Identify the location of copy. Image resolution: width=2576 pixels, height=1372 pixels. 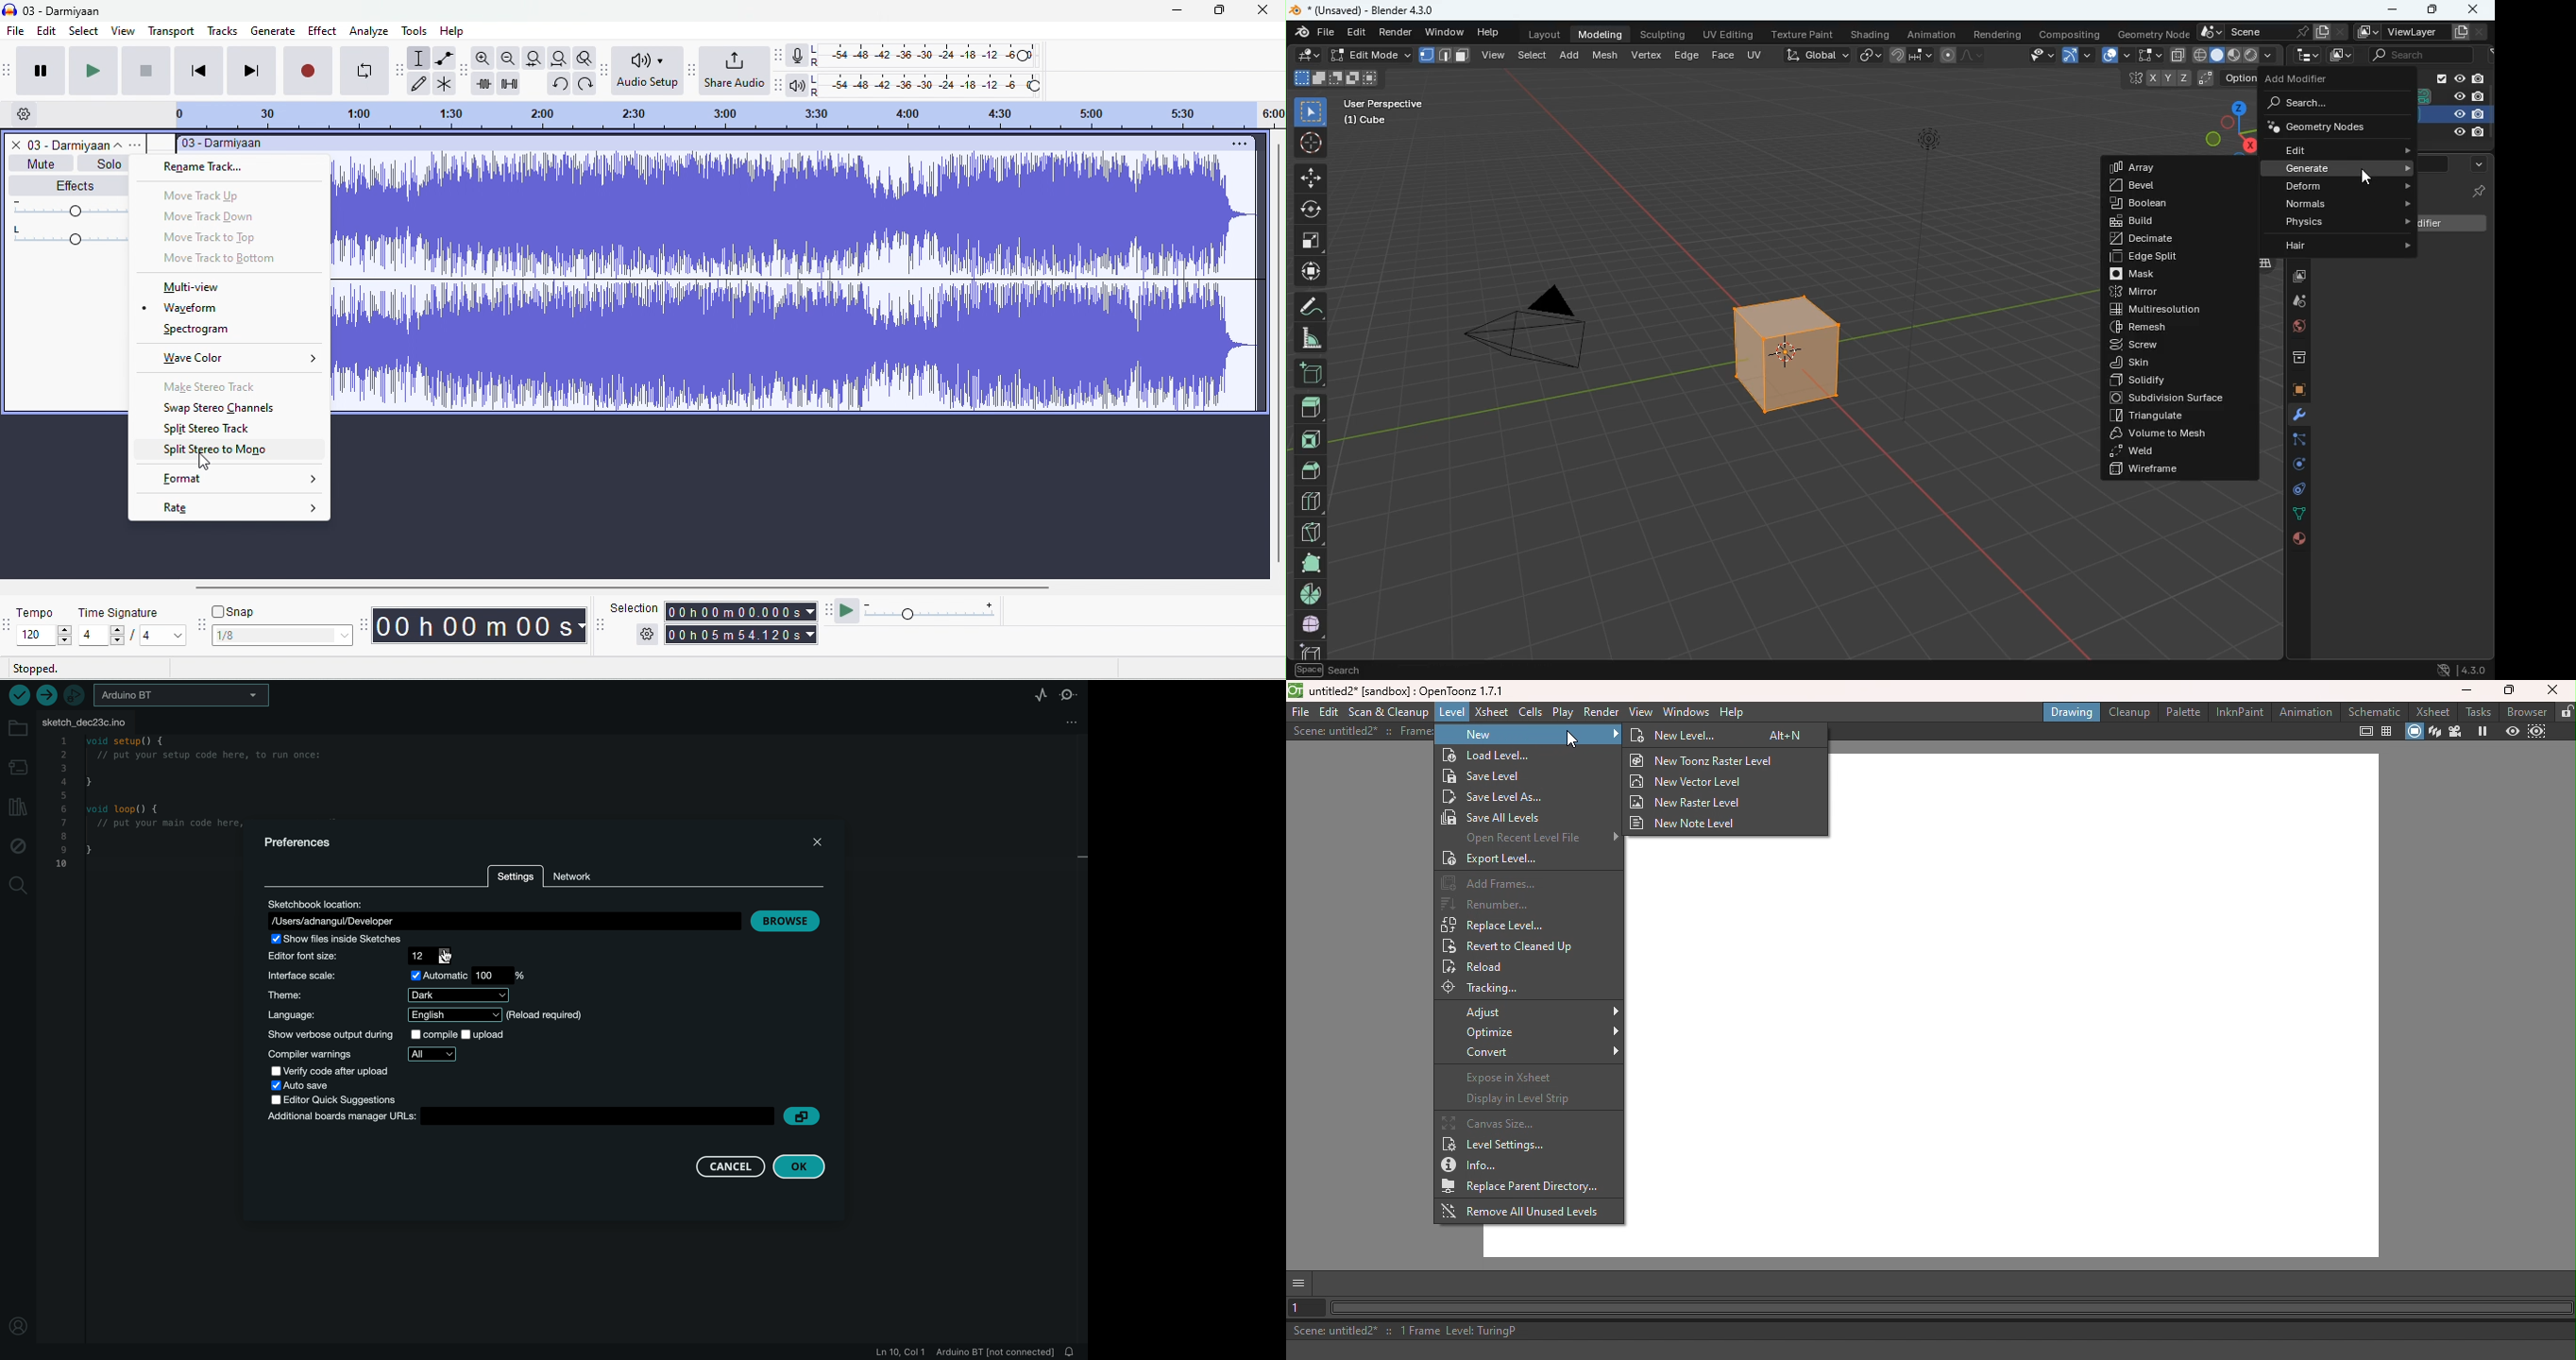
(2178, 55).